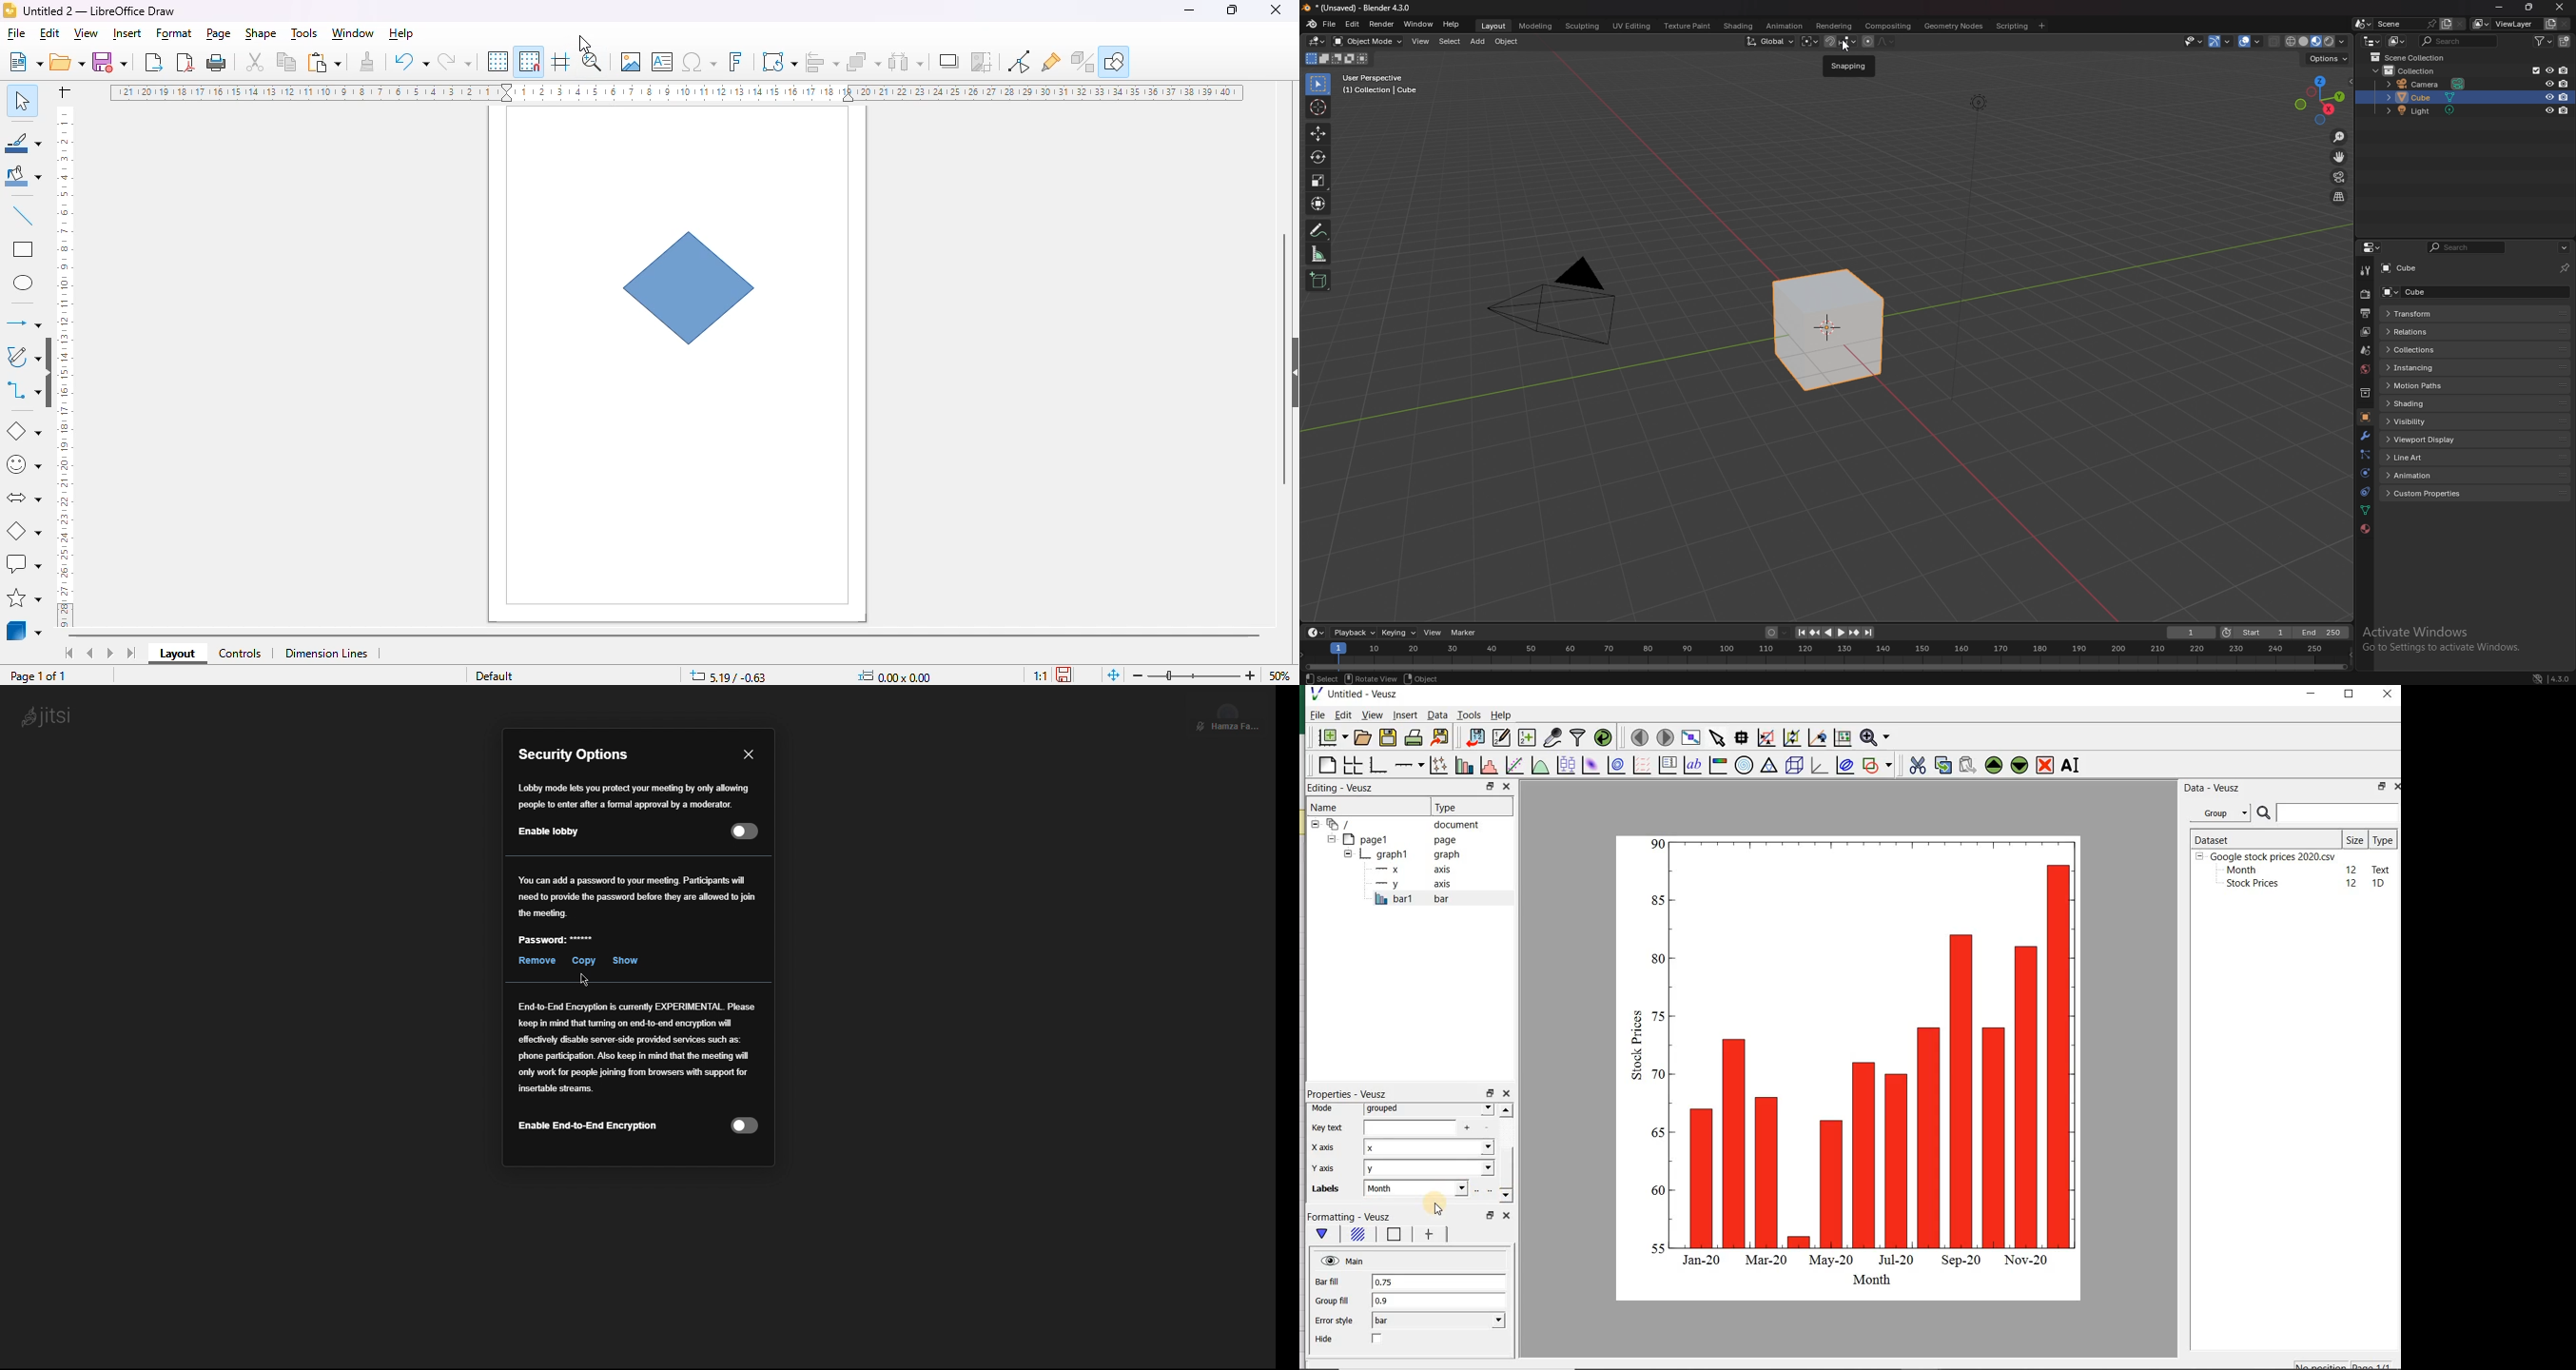  Describe the element at coordinates (1019, 61) in the screenshot. I see `toggle point edit mode` at that location.